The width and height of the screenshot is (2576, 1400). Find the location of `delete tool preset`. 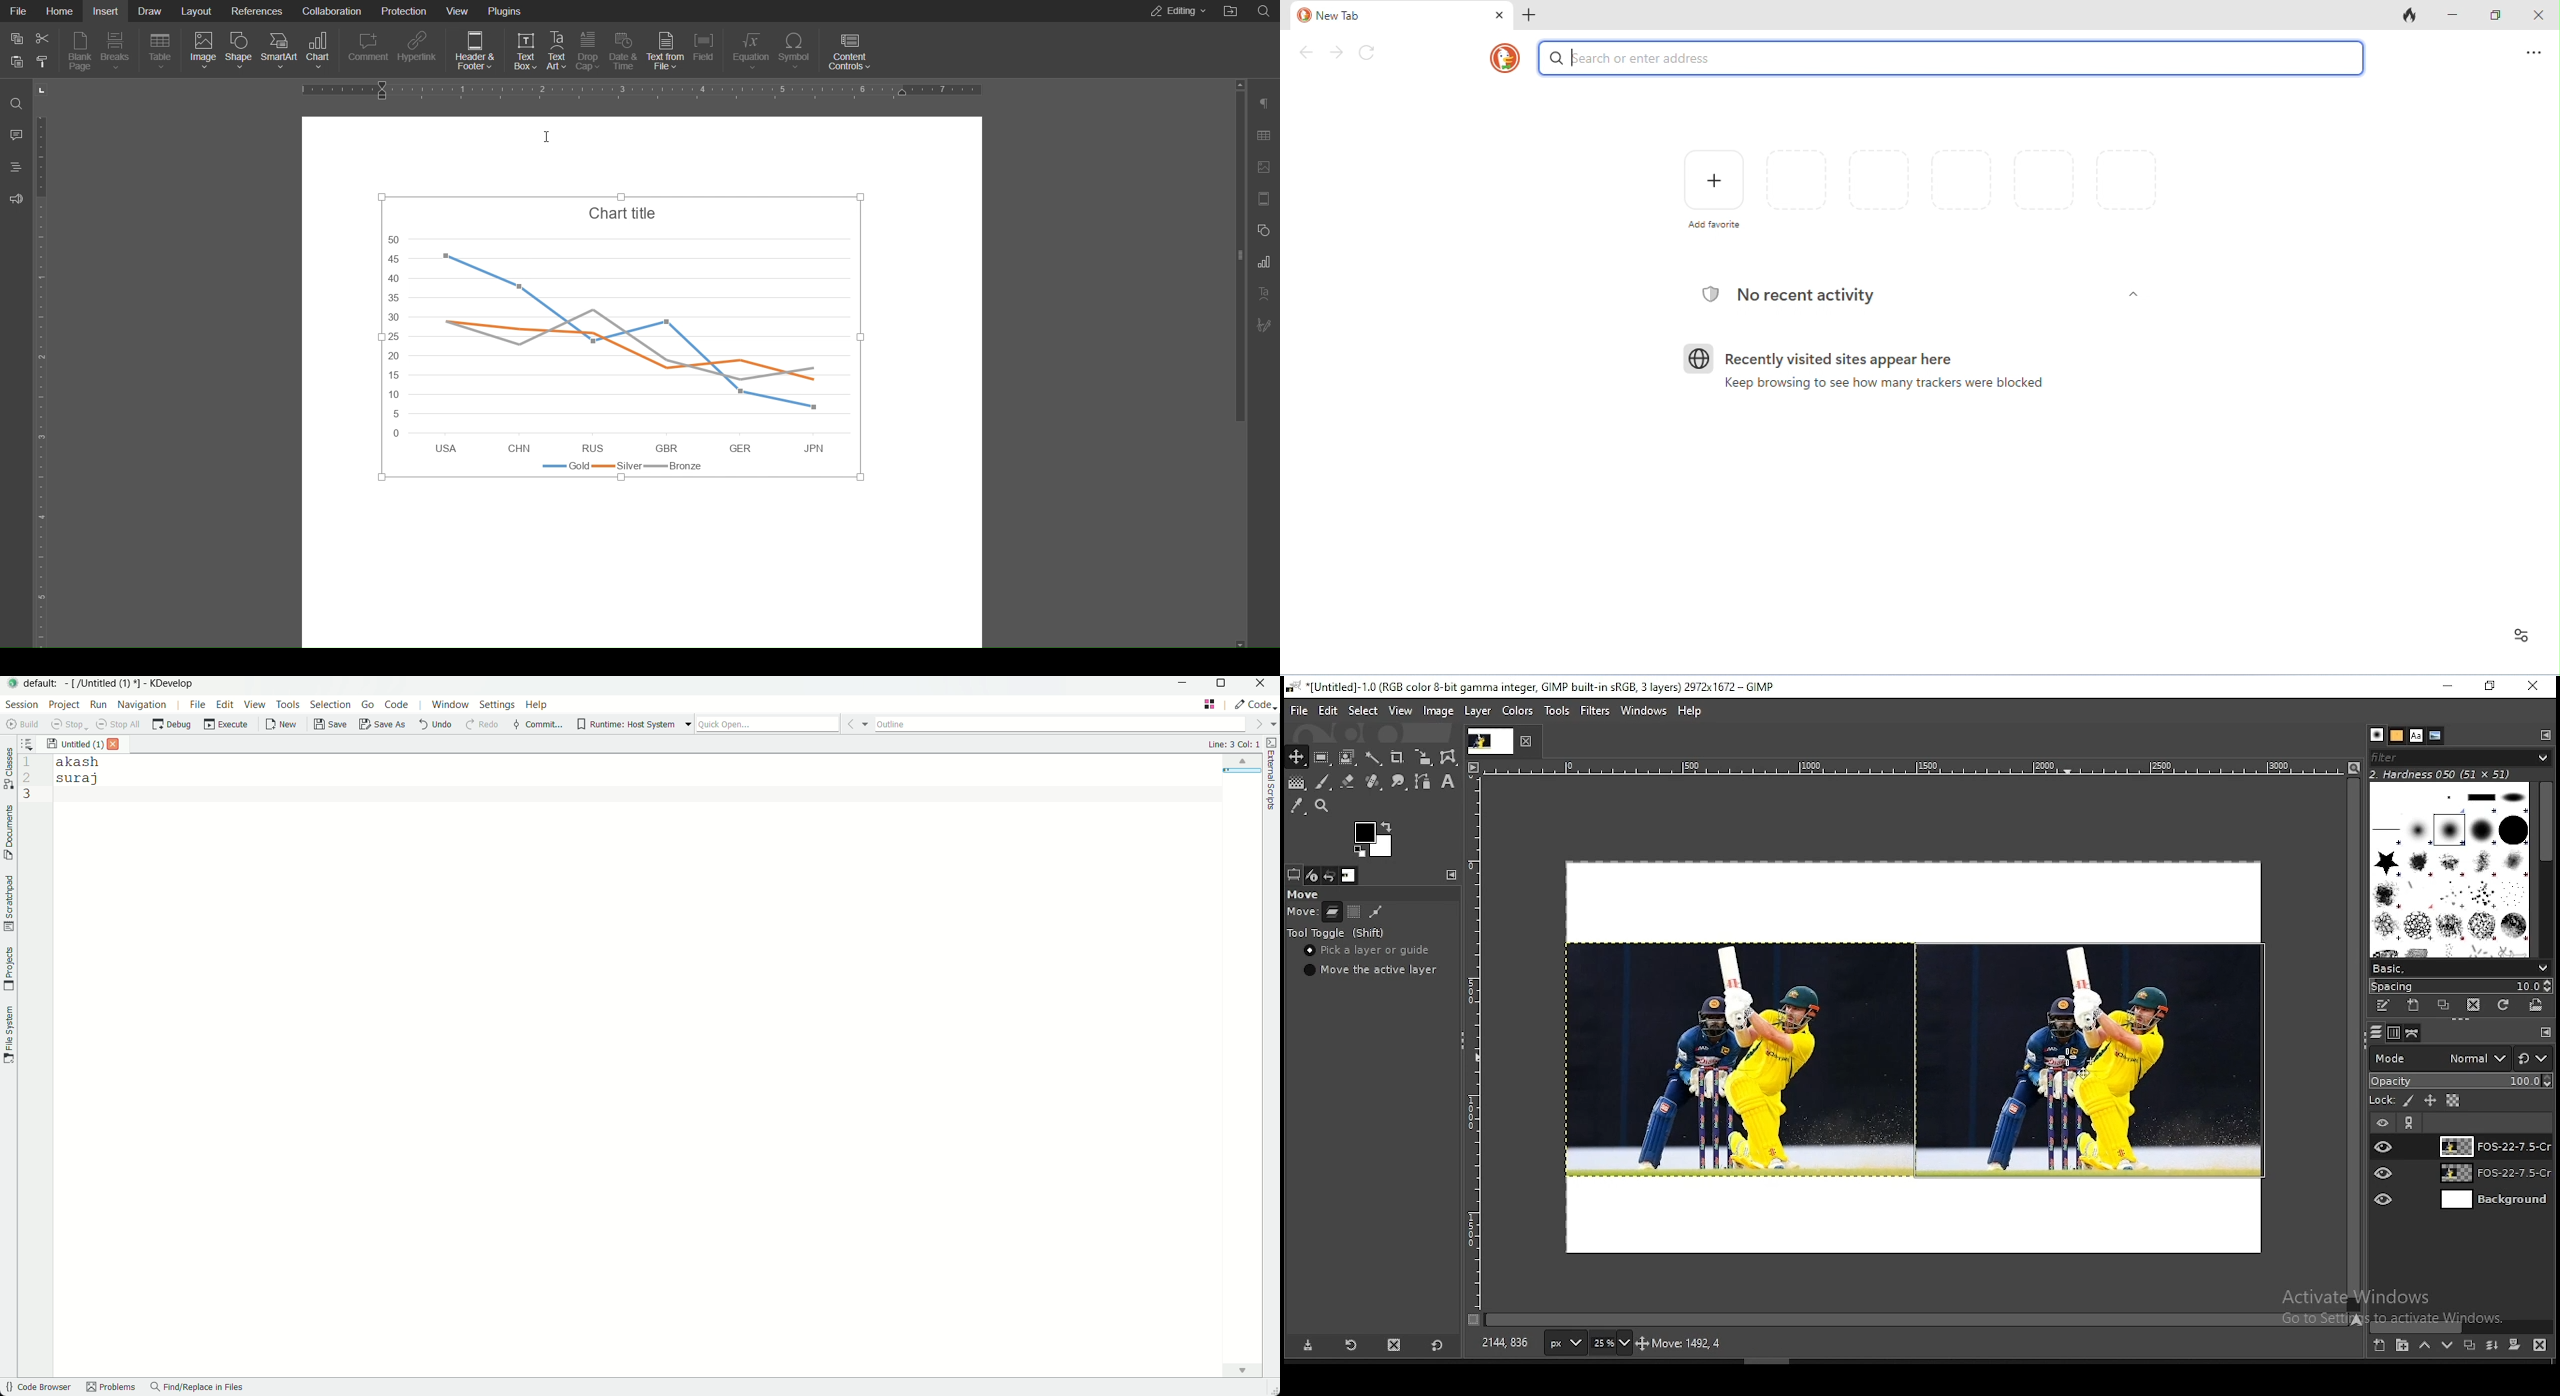

delete tool preset is located at coordinates (1396, 1344).